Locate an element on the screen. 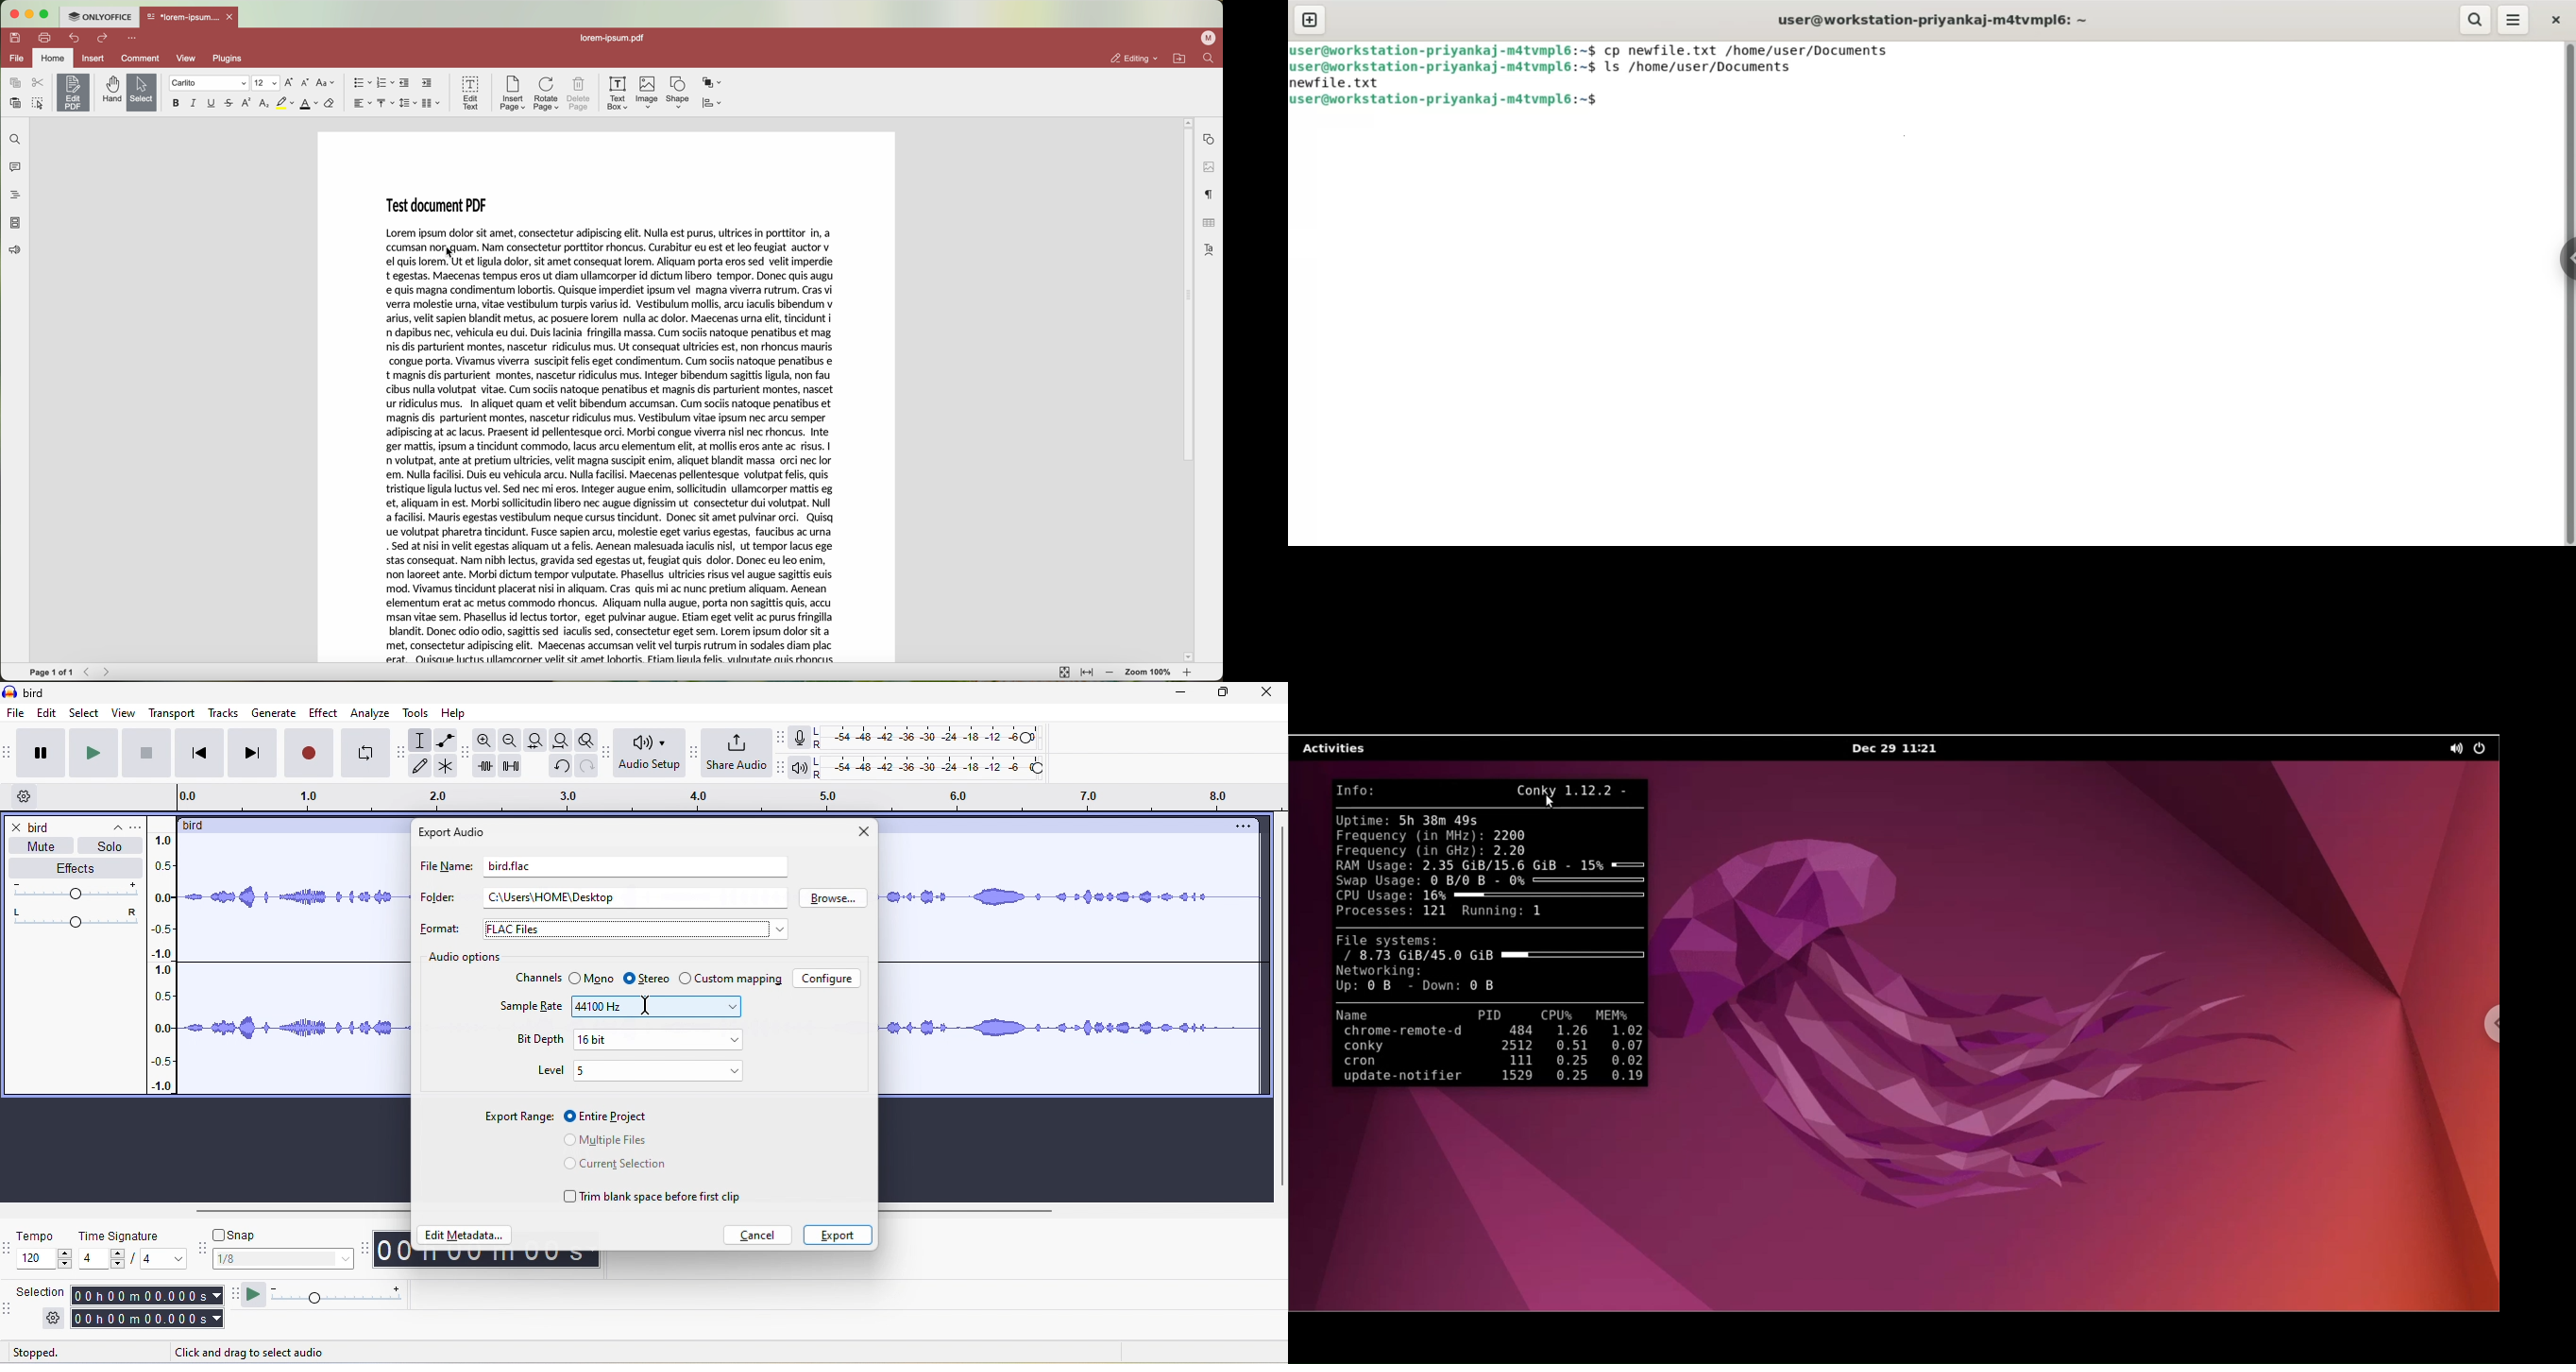  paste is located at coordinates (16, 103).